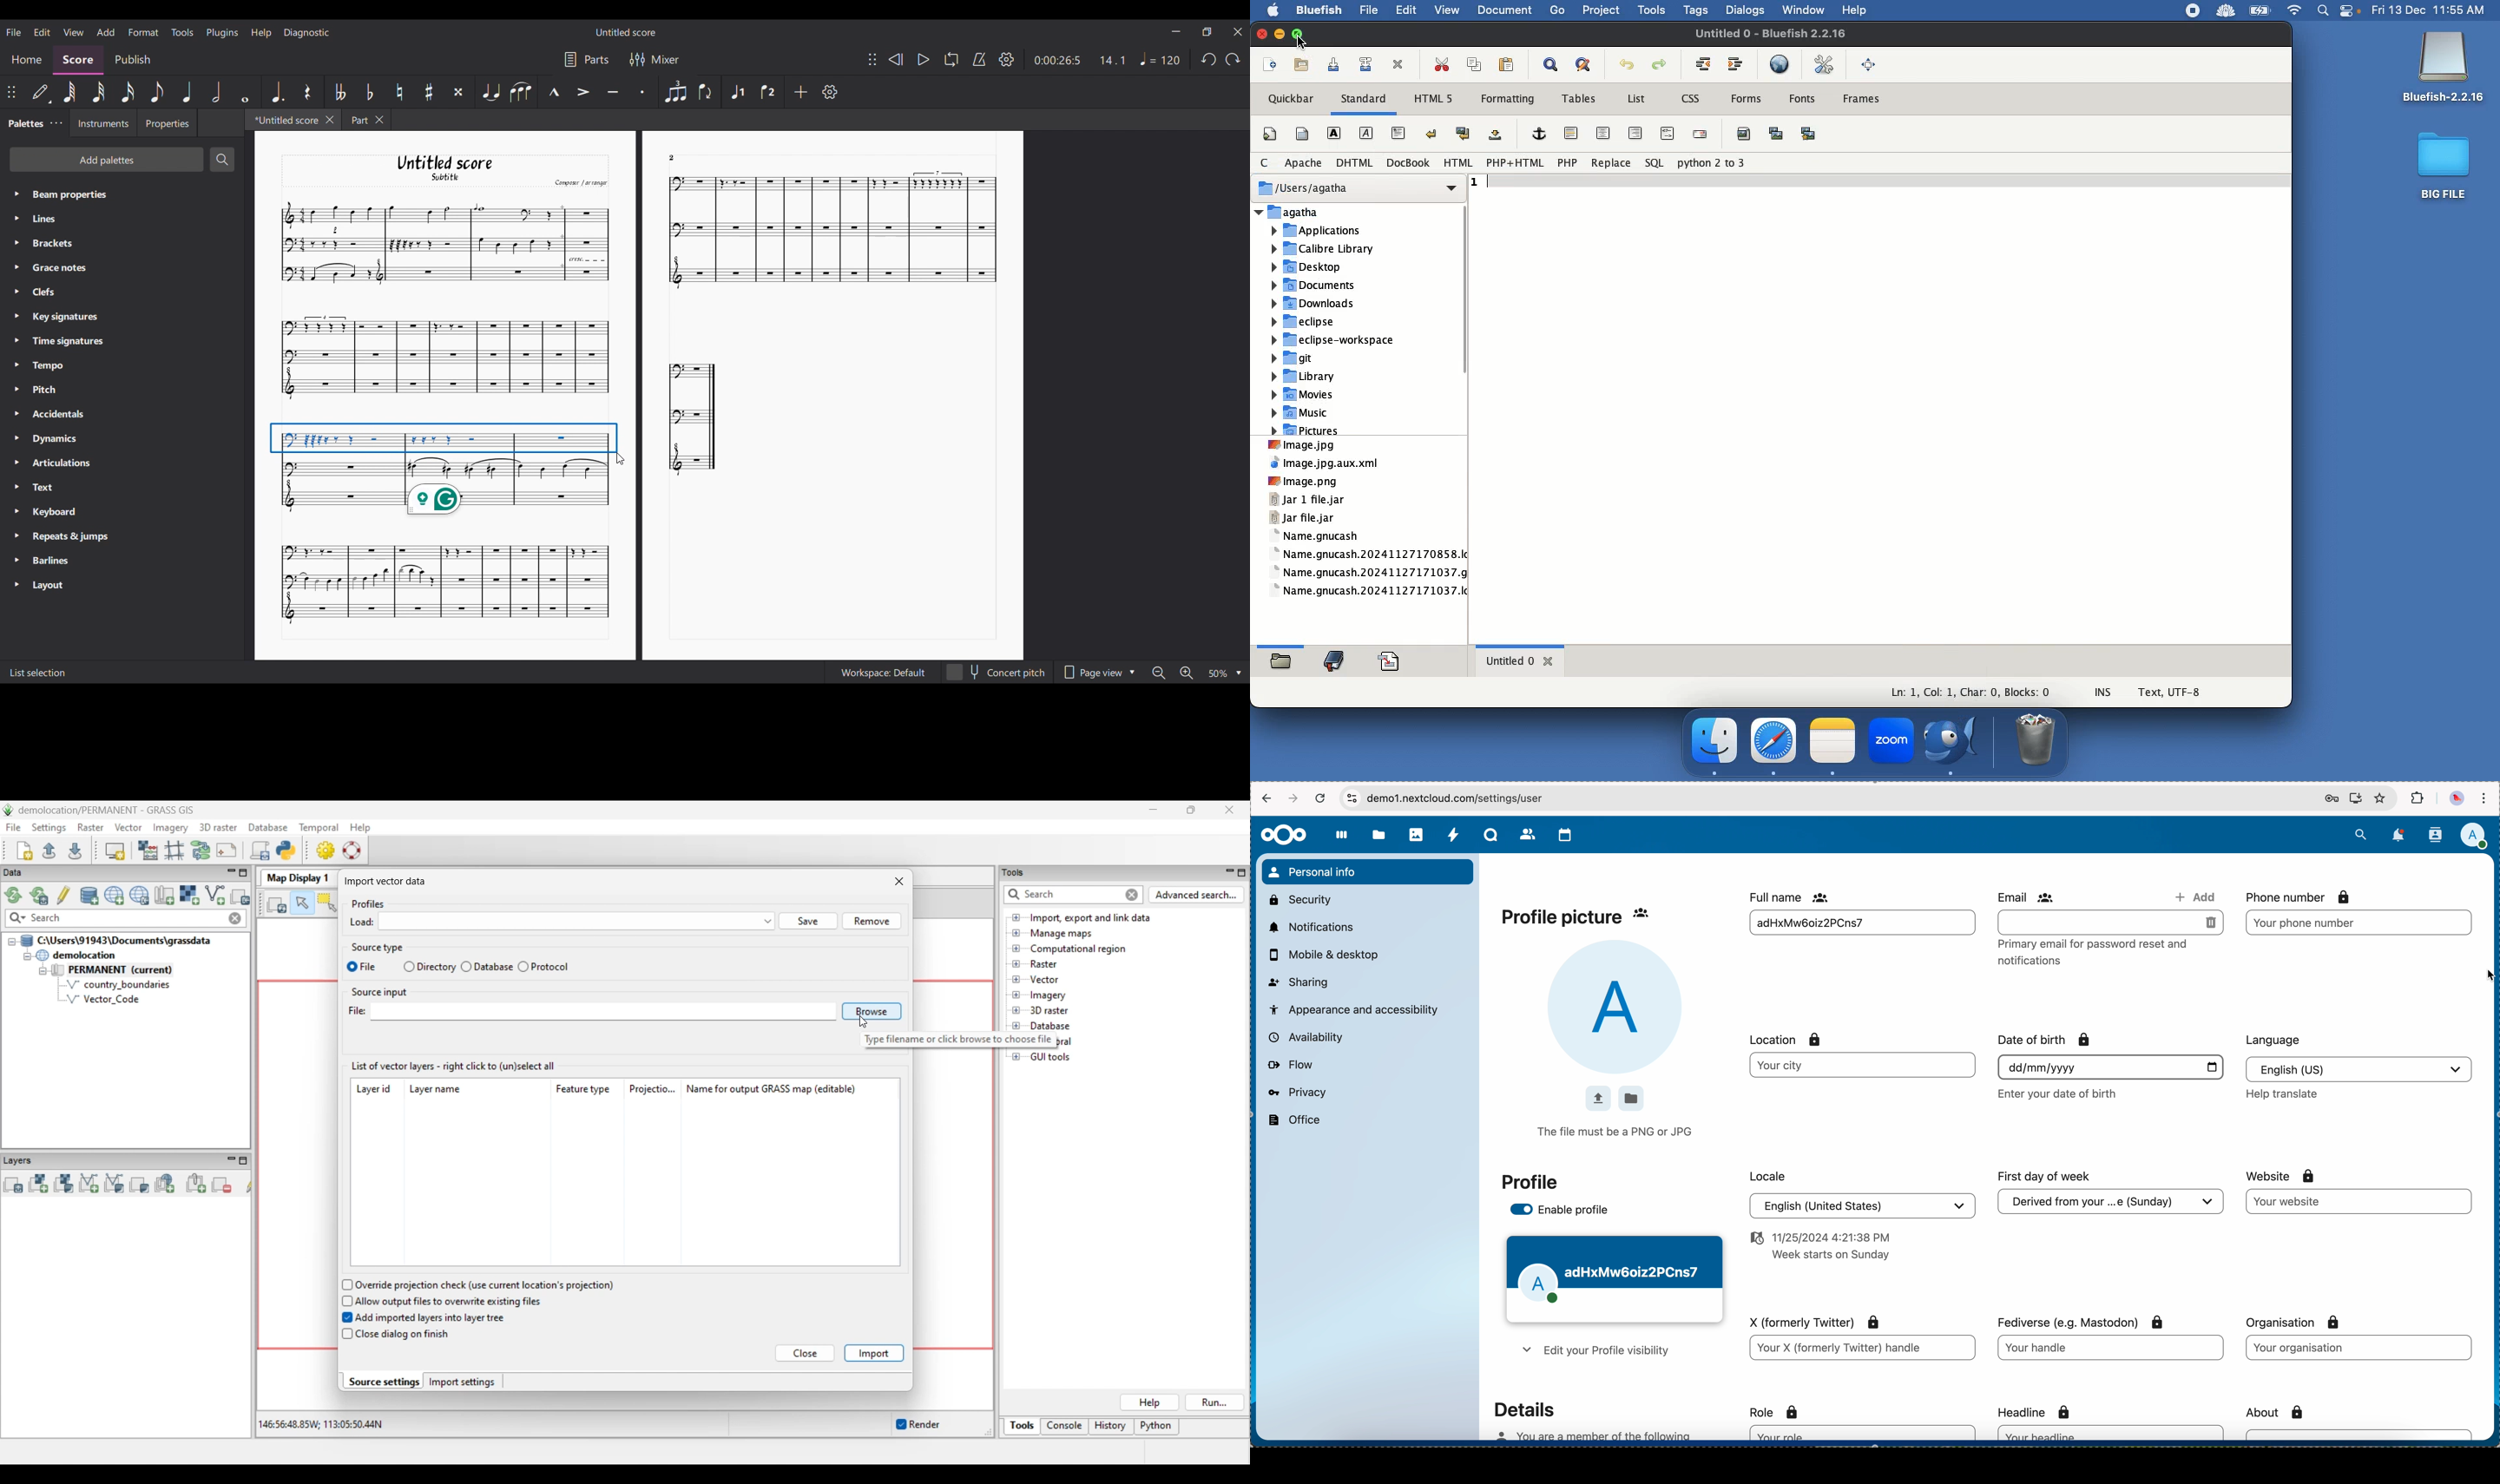 Image resolution: width=2520 pixels, height=1484 pixels. I want to click on eclipse workspace, so click(1337, 341).